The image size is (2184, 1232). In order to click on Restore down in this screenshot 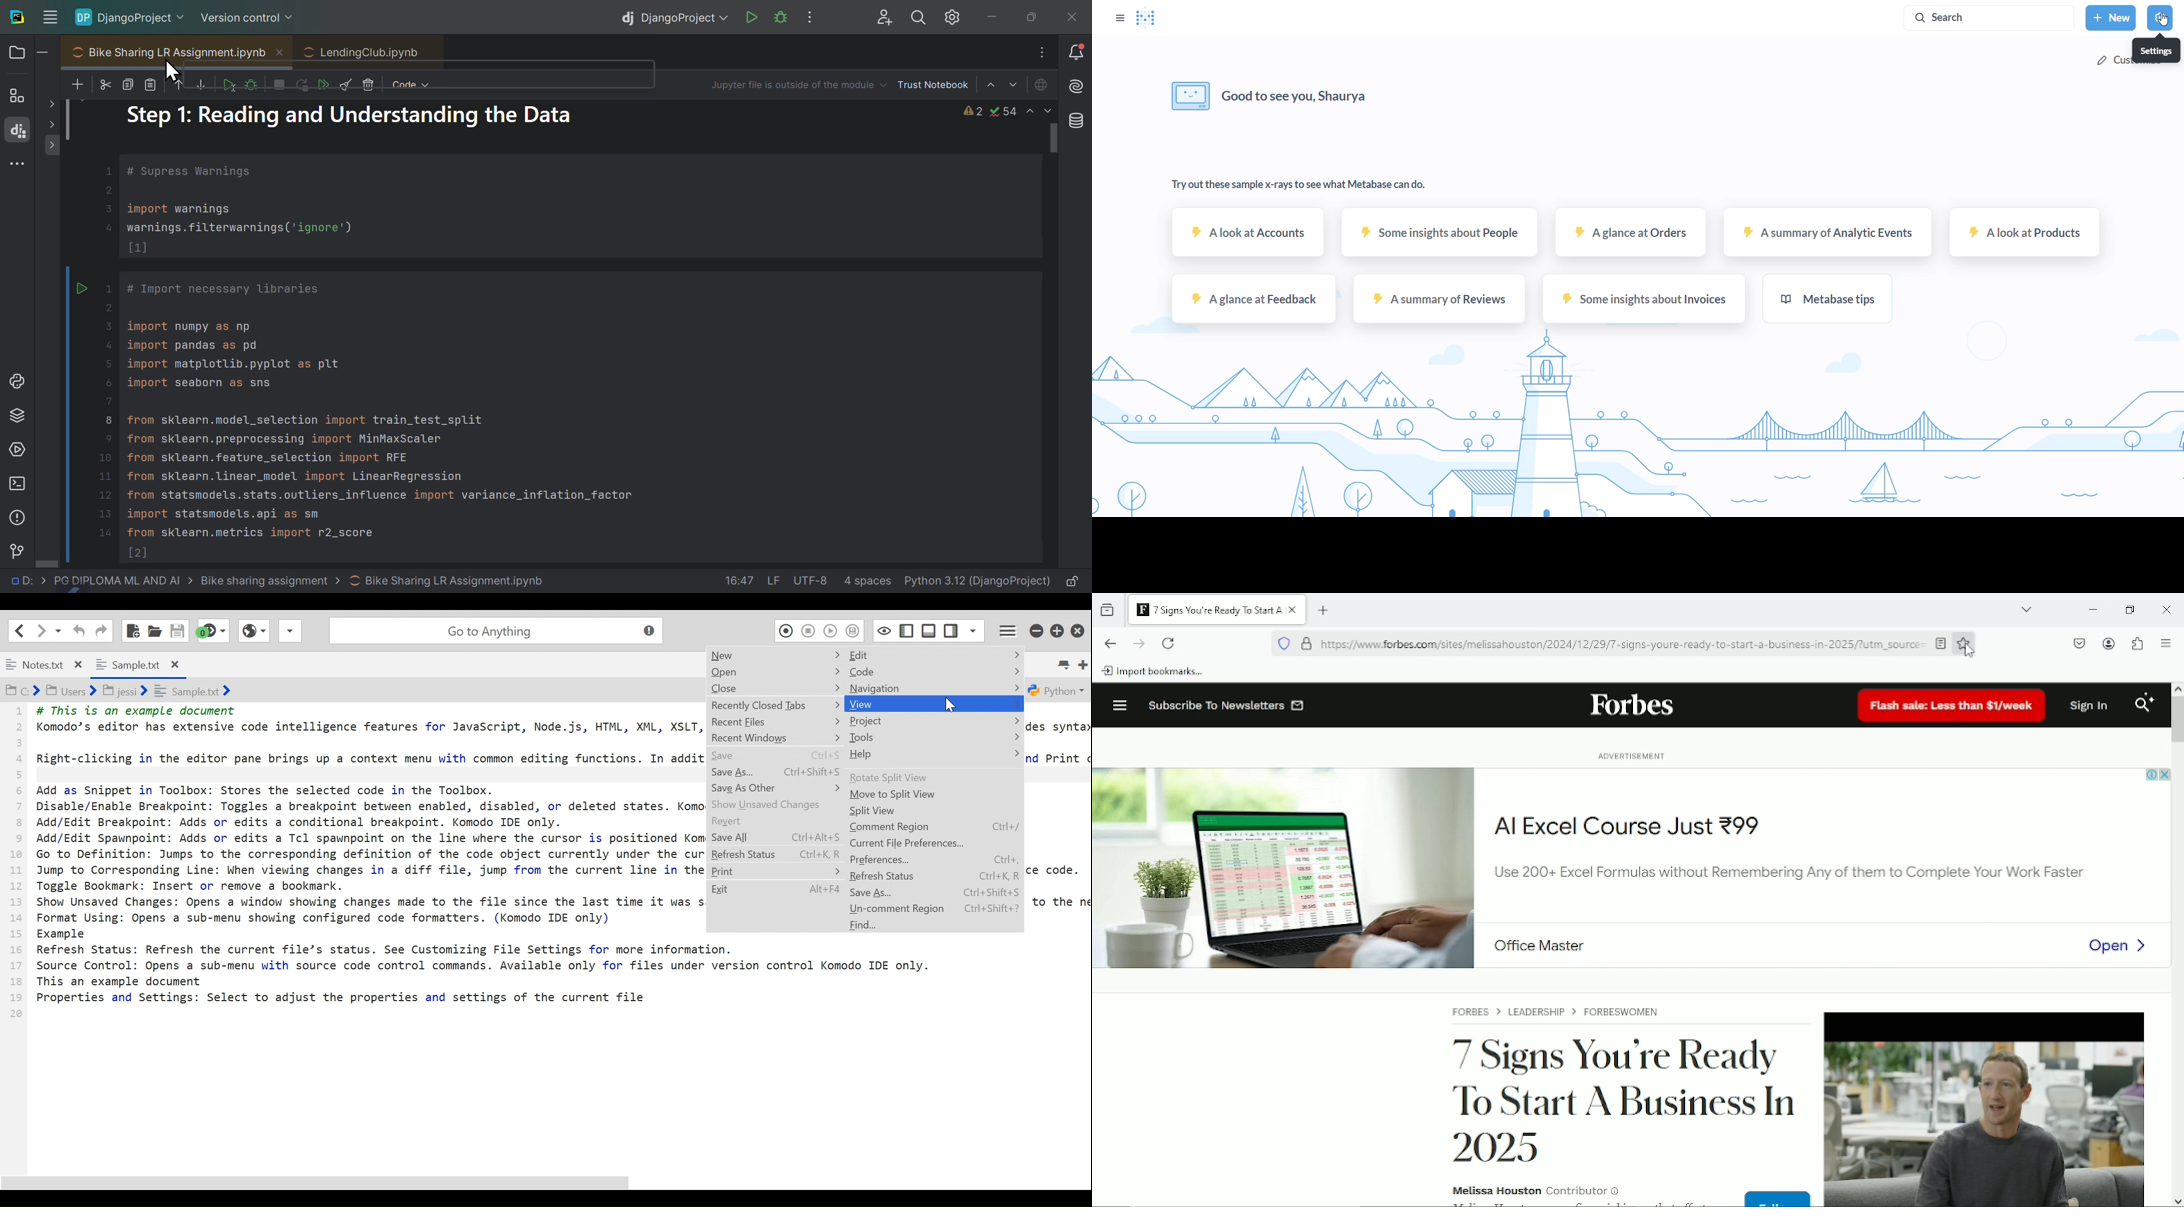, I will do `click(2128, 609)`.